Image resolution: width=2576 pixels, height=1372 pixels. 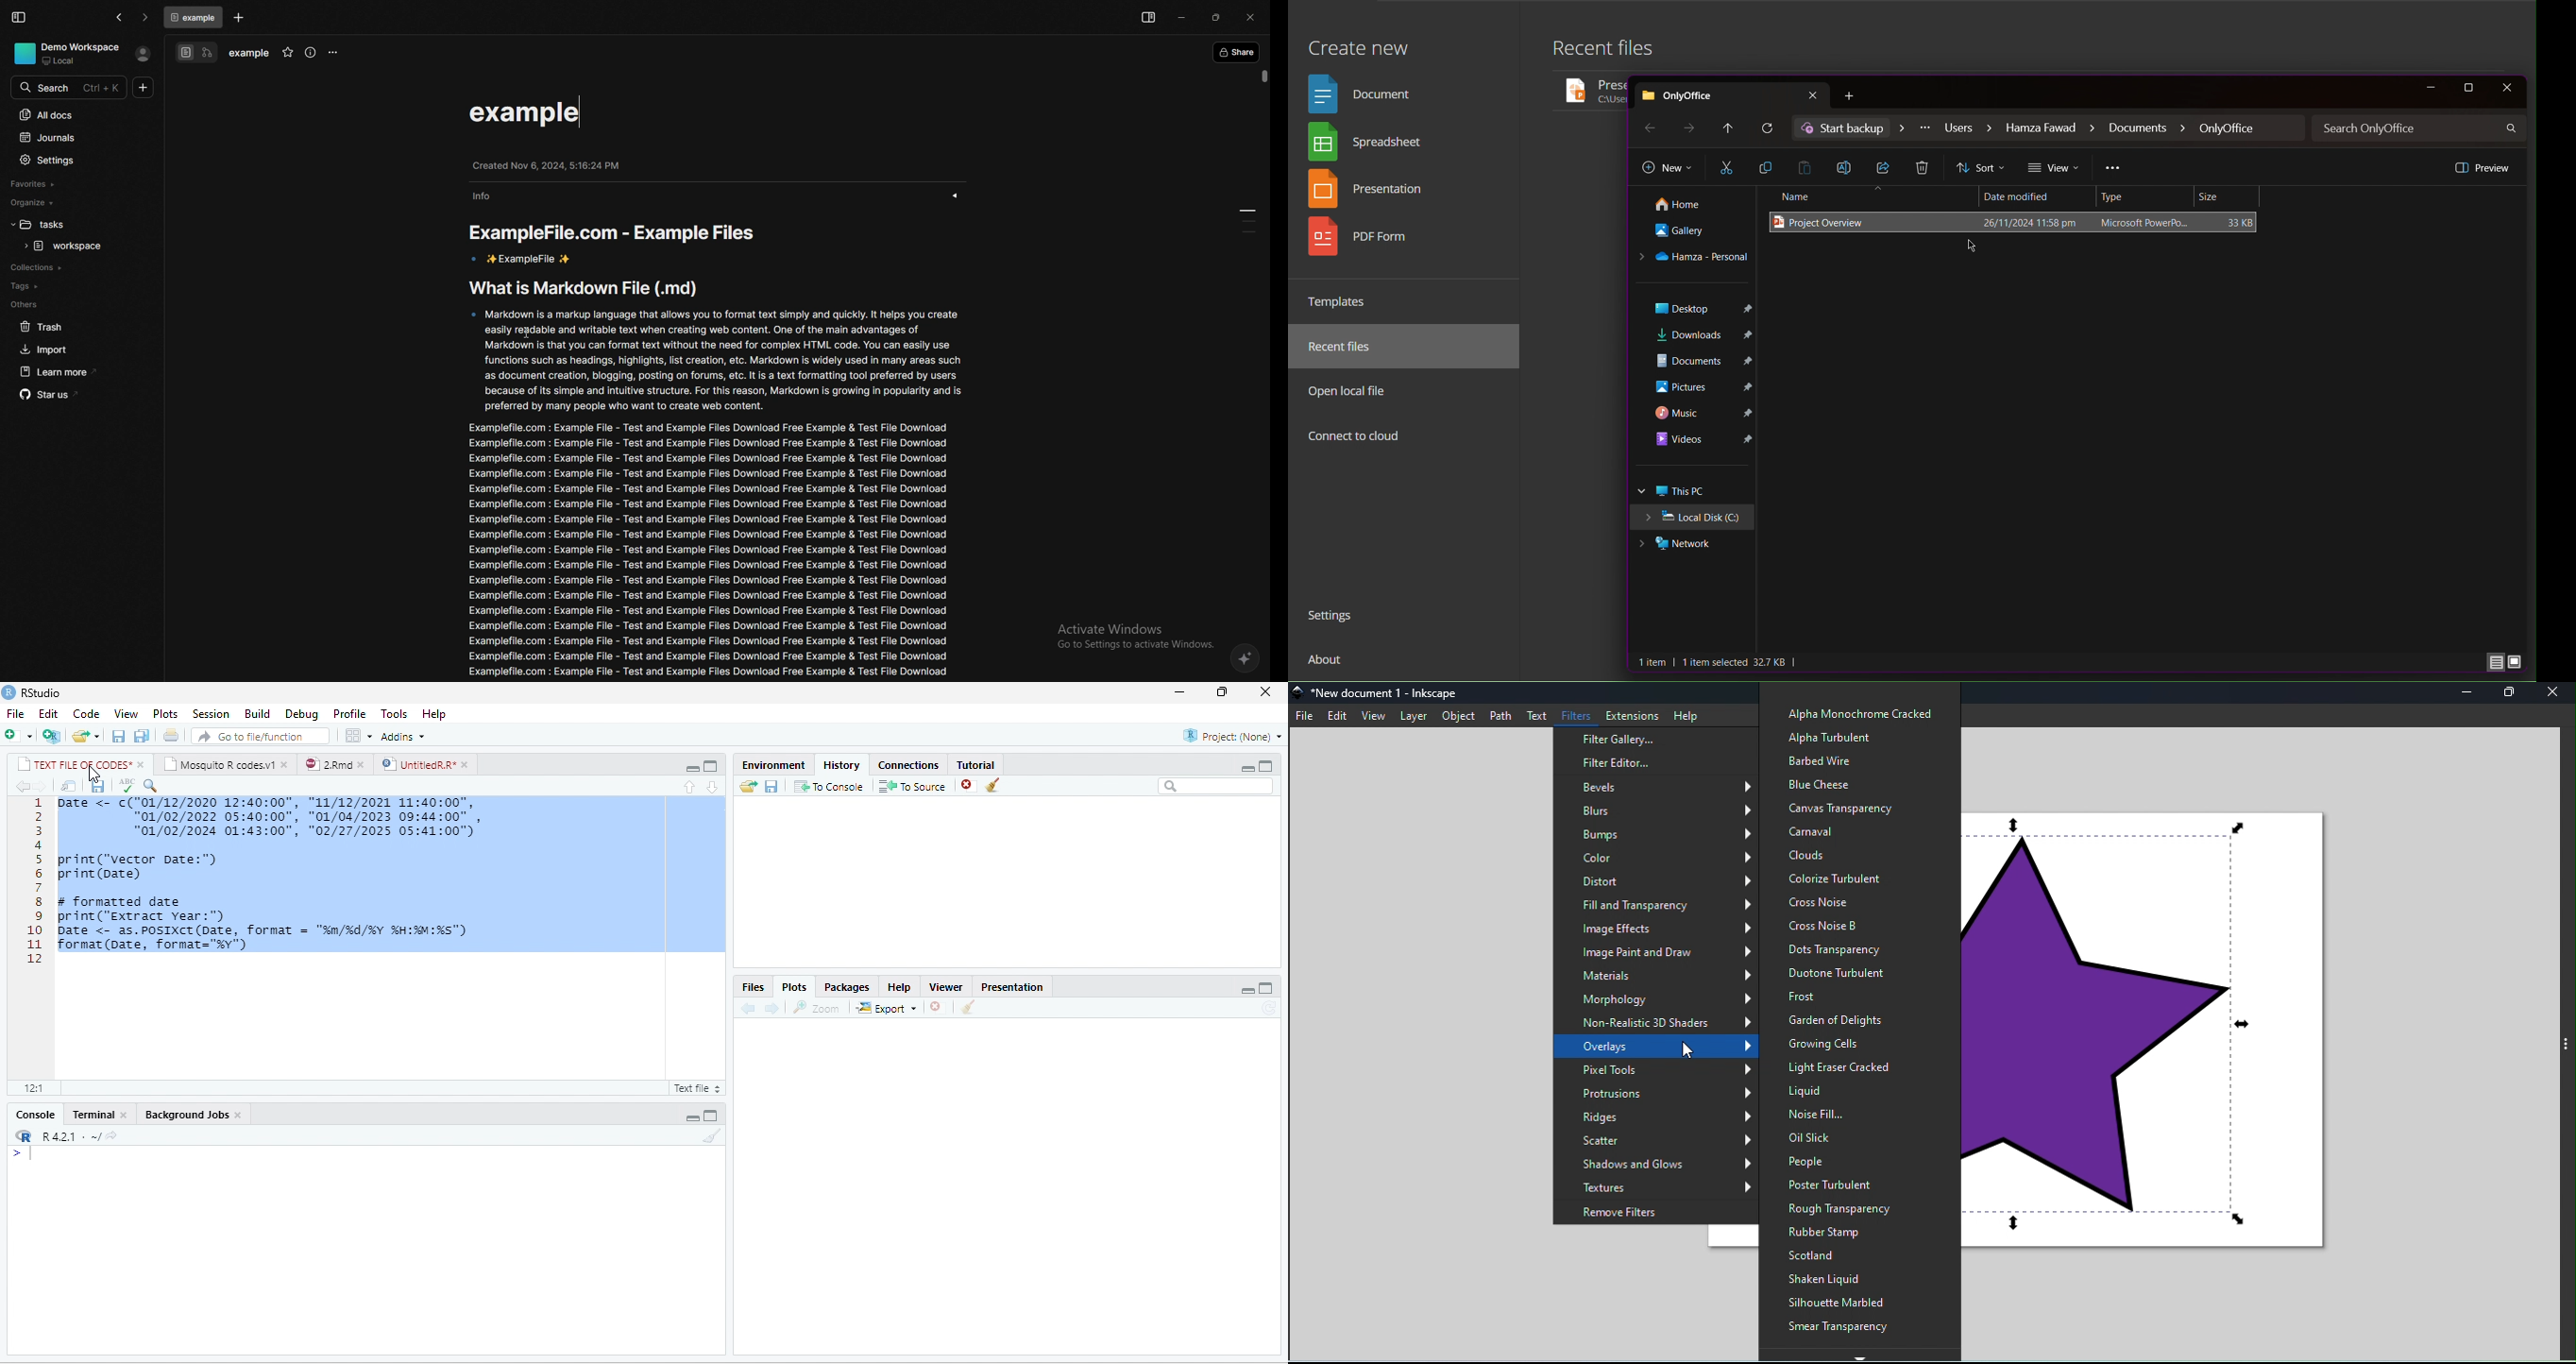 I want to click on info, so click(x=310, y=50).